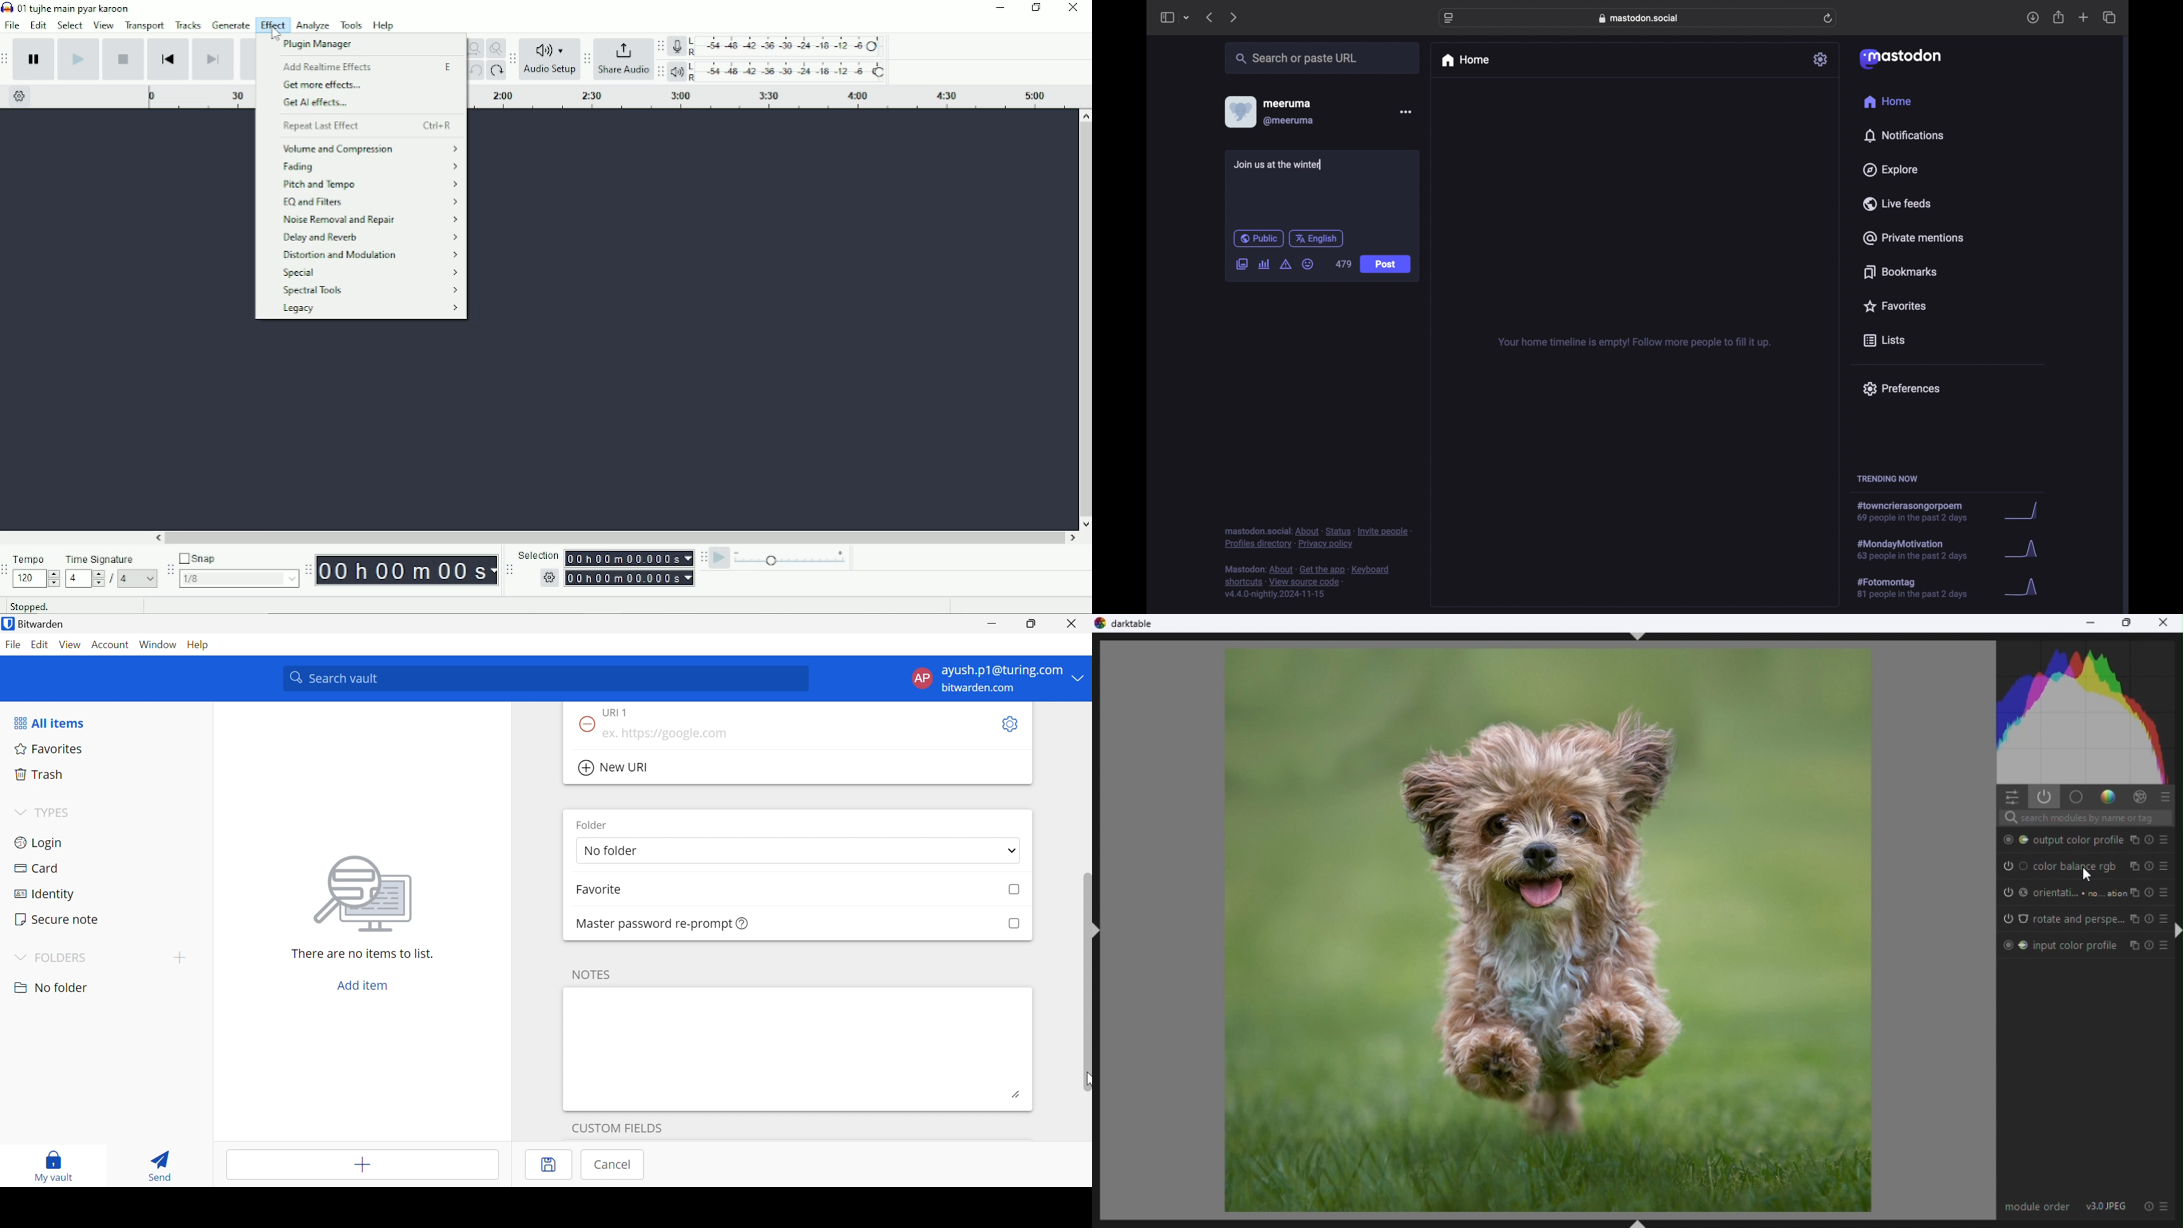  Describe the element at coordinates (272, 25) in the screenshot. I see `Effect` at that location.